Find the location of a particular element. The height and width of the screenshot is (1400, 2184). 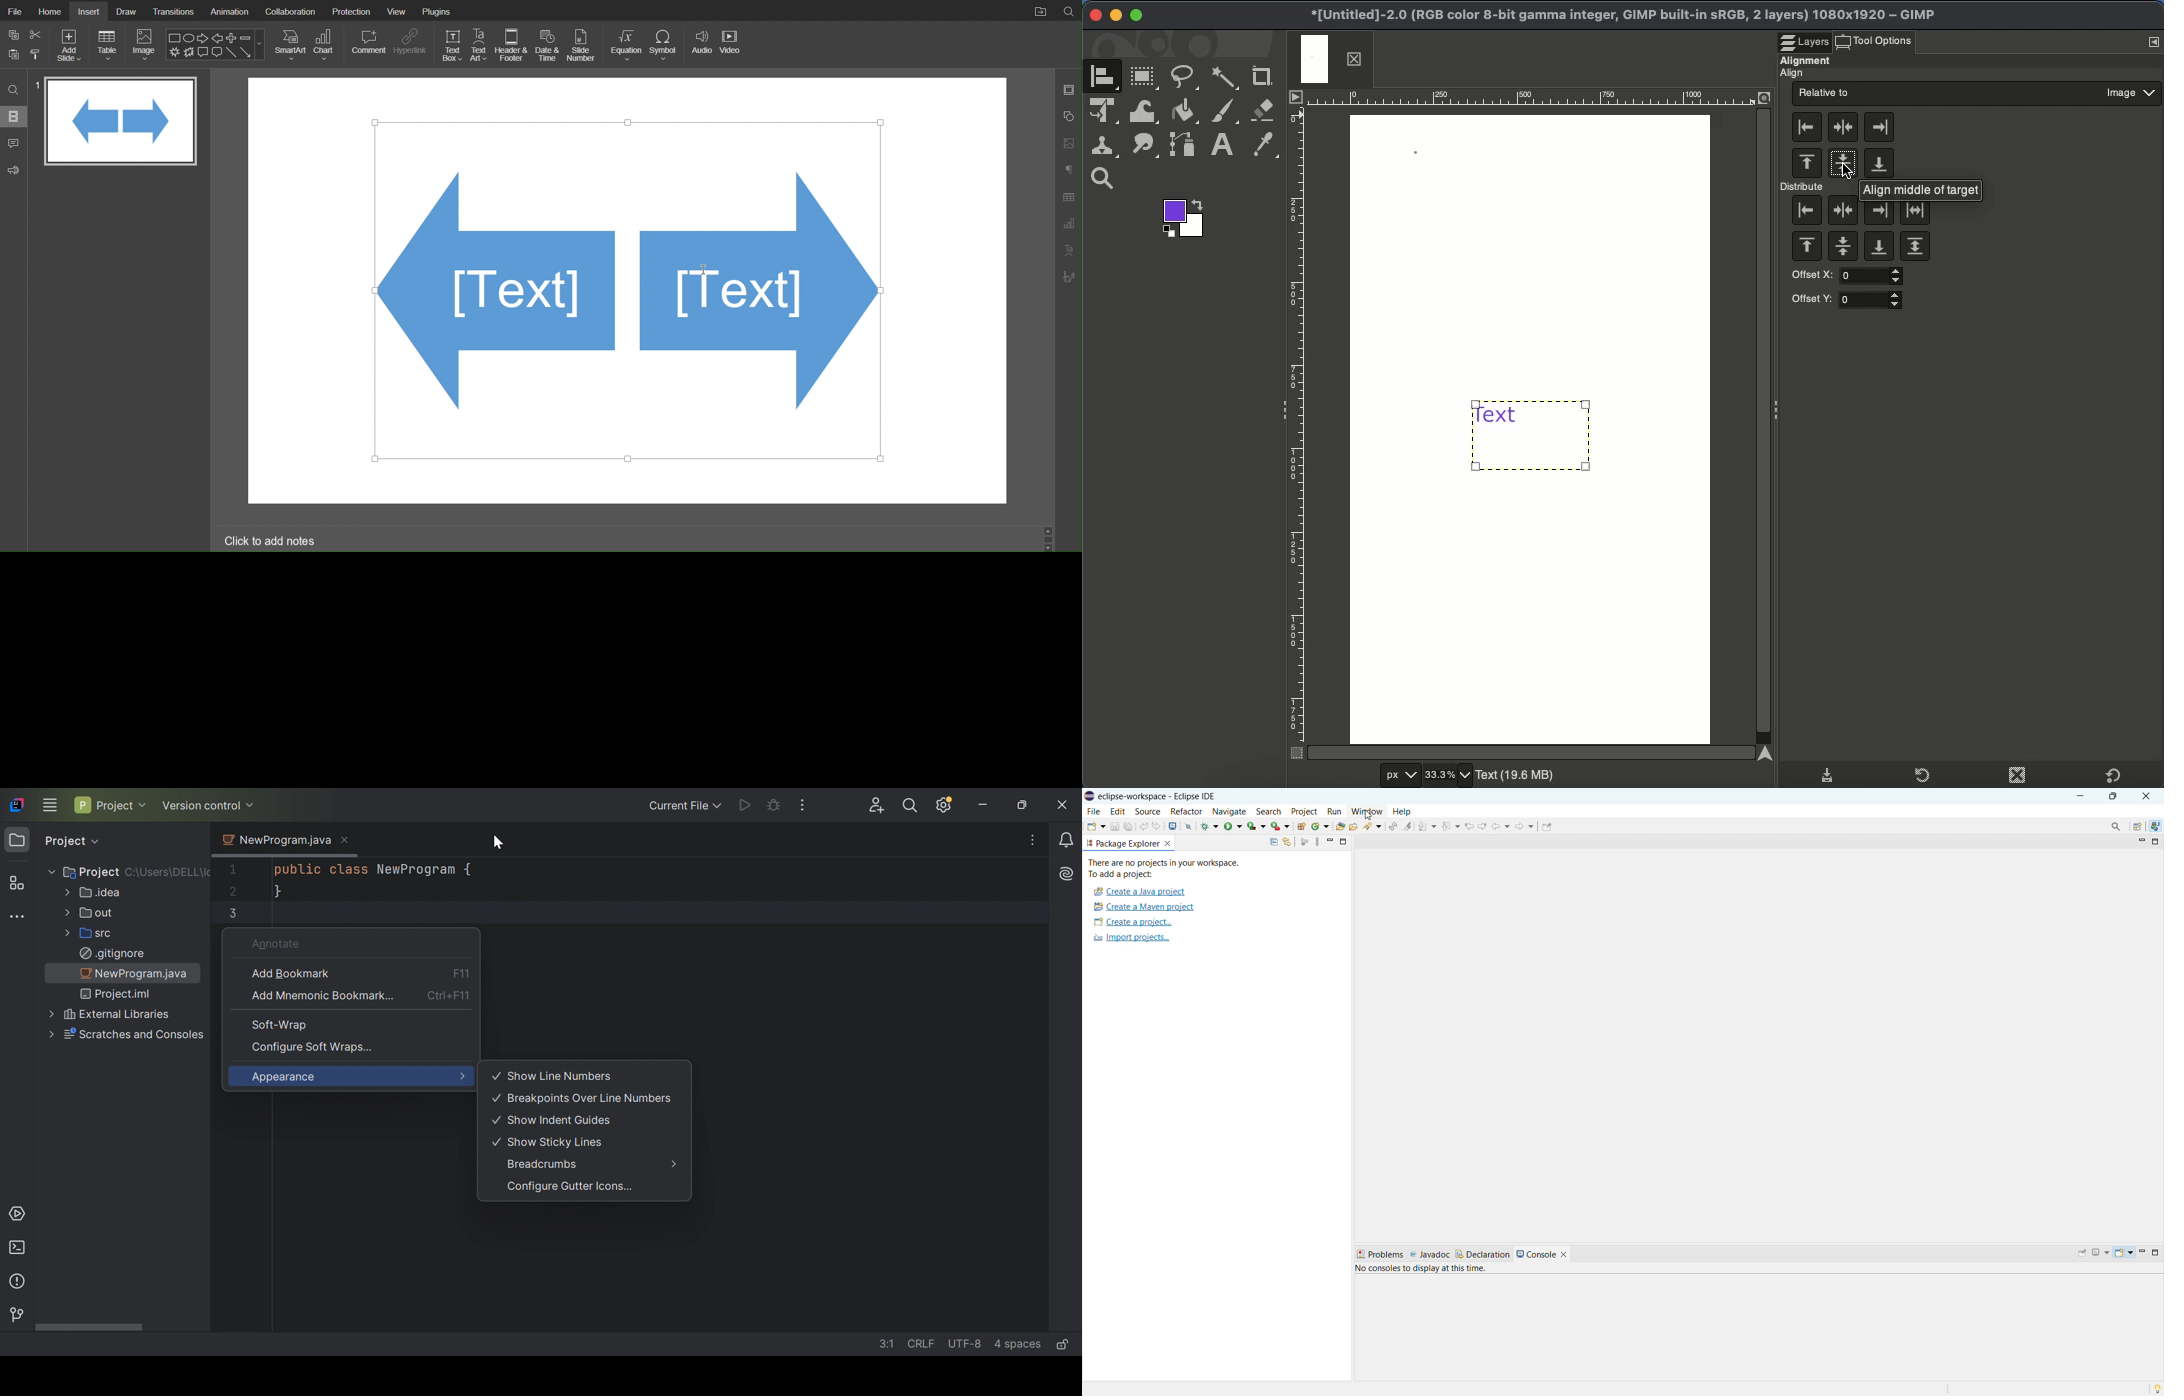

Feedback and Support is located at coordinates (14, 169).